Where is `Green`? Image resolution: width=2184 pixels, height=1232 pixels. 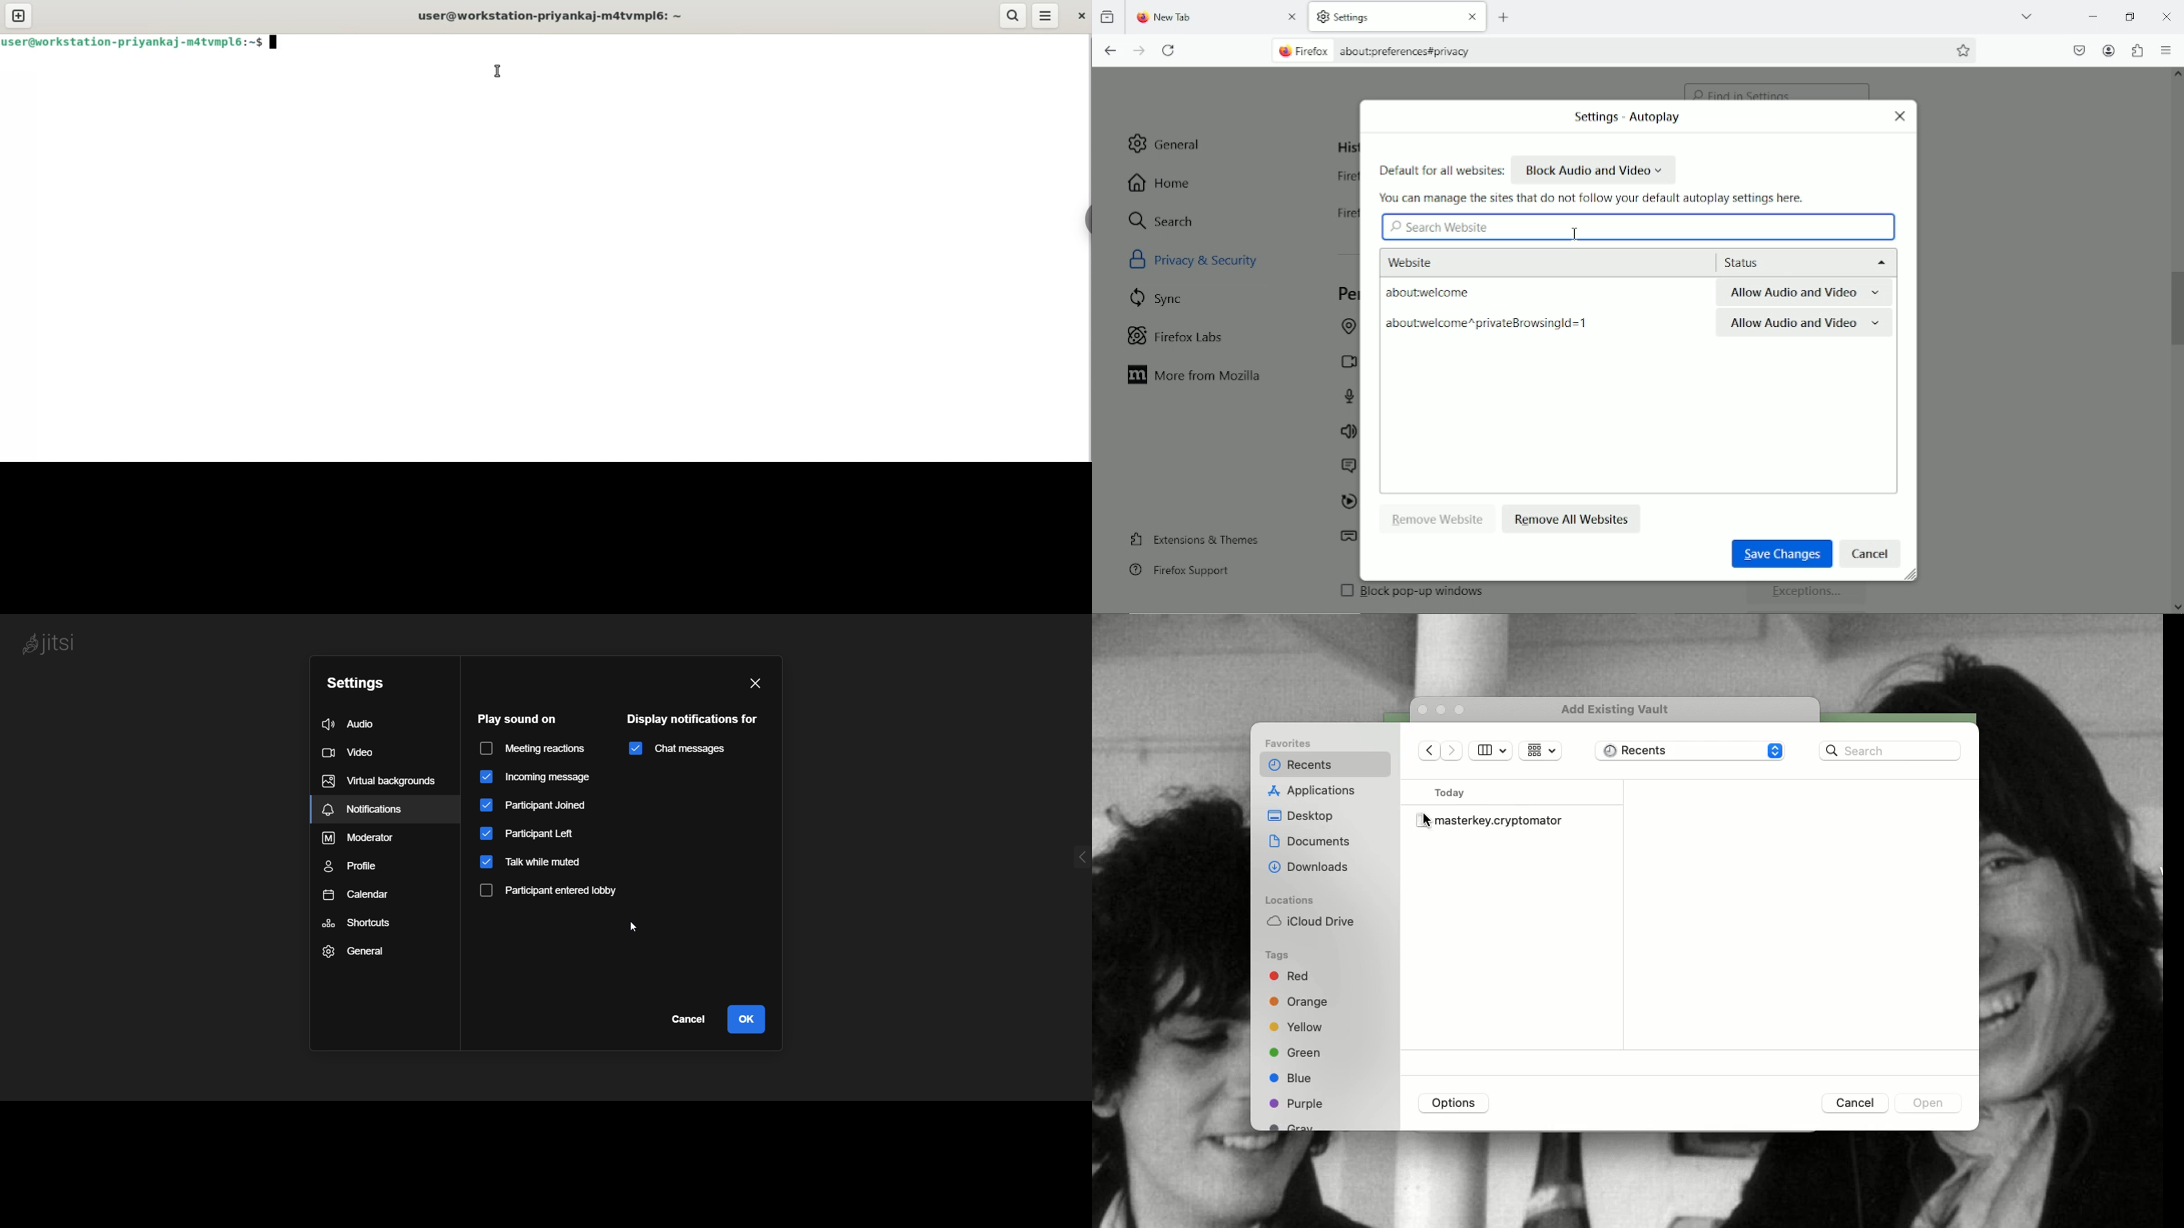 Green is located at coordinates (1295, 1051).